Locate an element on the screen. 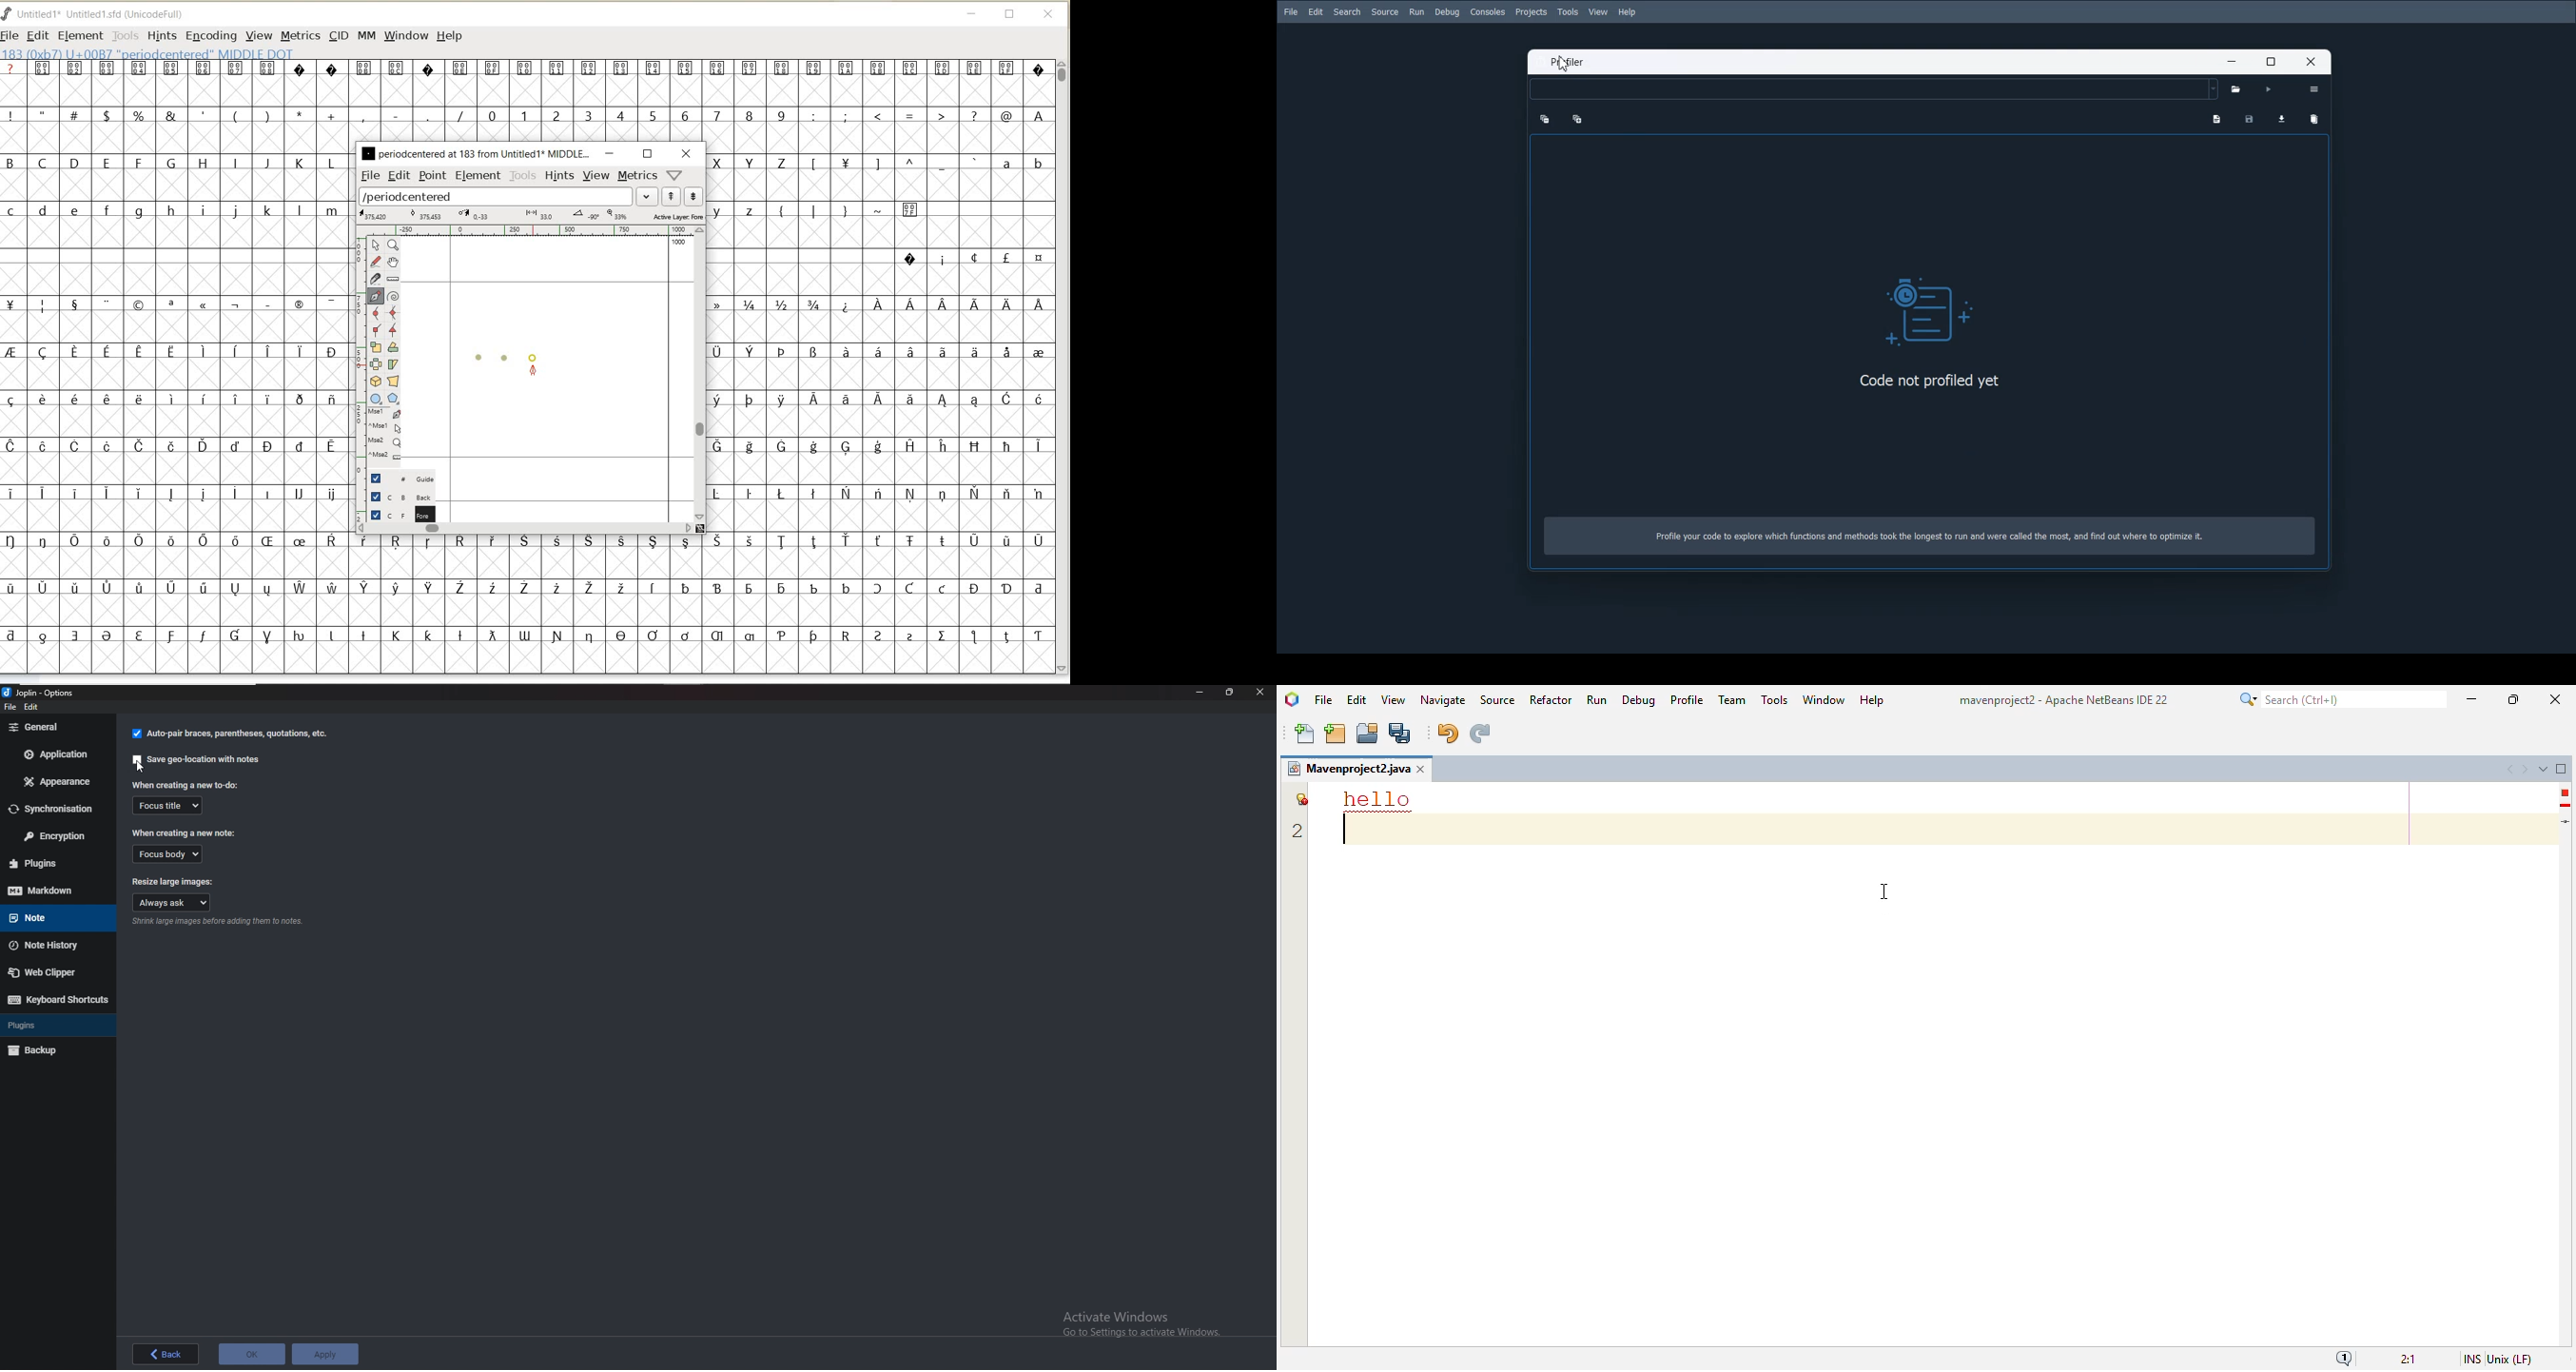 The height and width of the screenshot is (1372, 2576). edit is located at coordinates (33, 706).